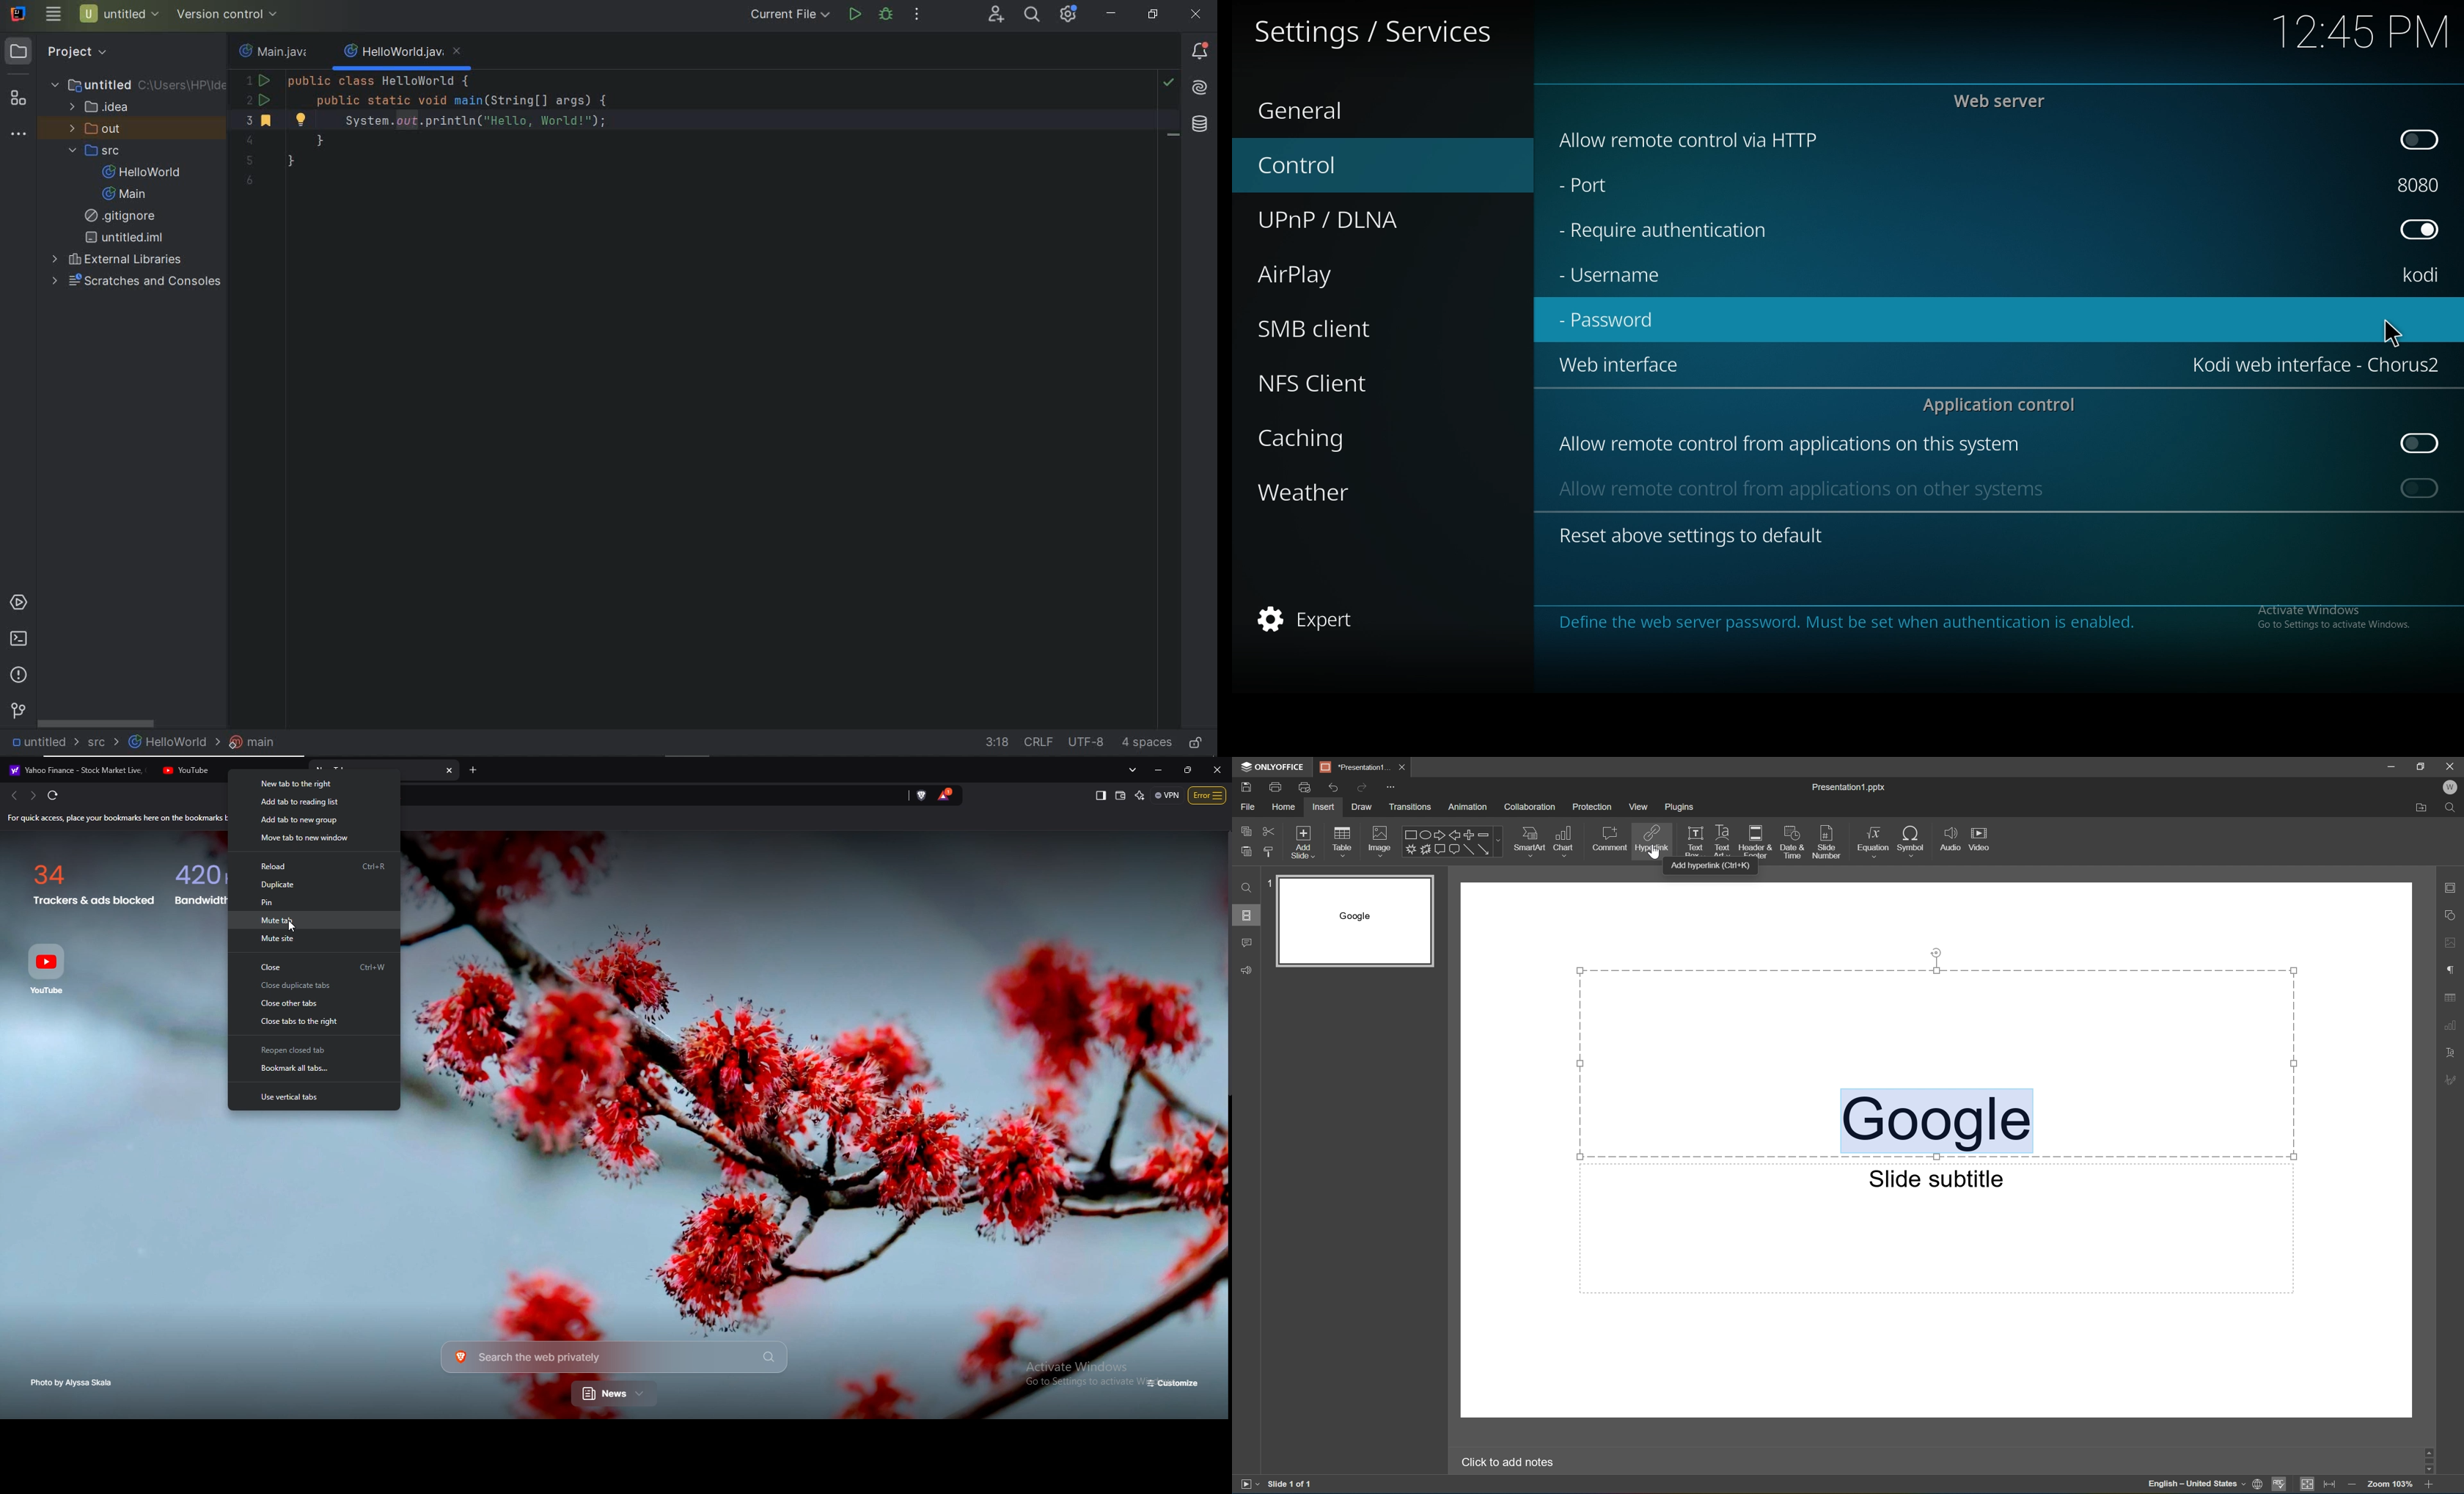  What do you see at coordinates (1593, 807) in the screenshot?
I see `Protection` at bounding box center [1593, 807].